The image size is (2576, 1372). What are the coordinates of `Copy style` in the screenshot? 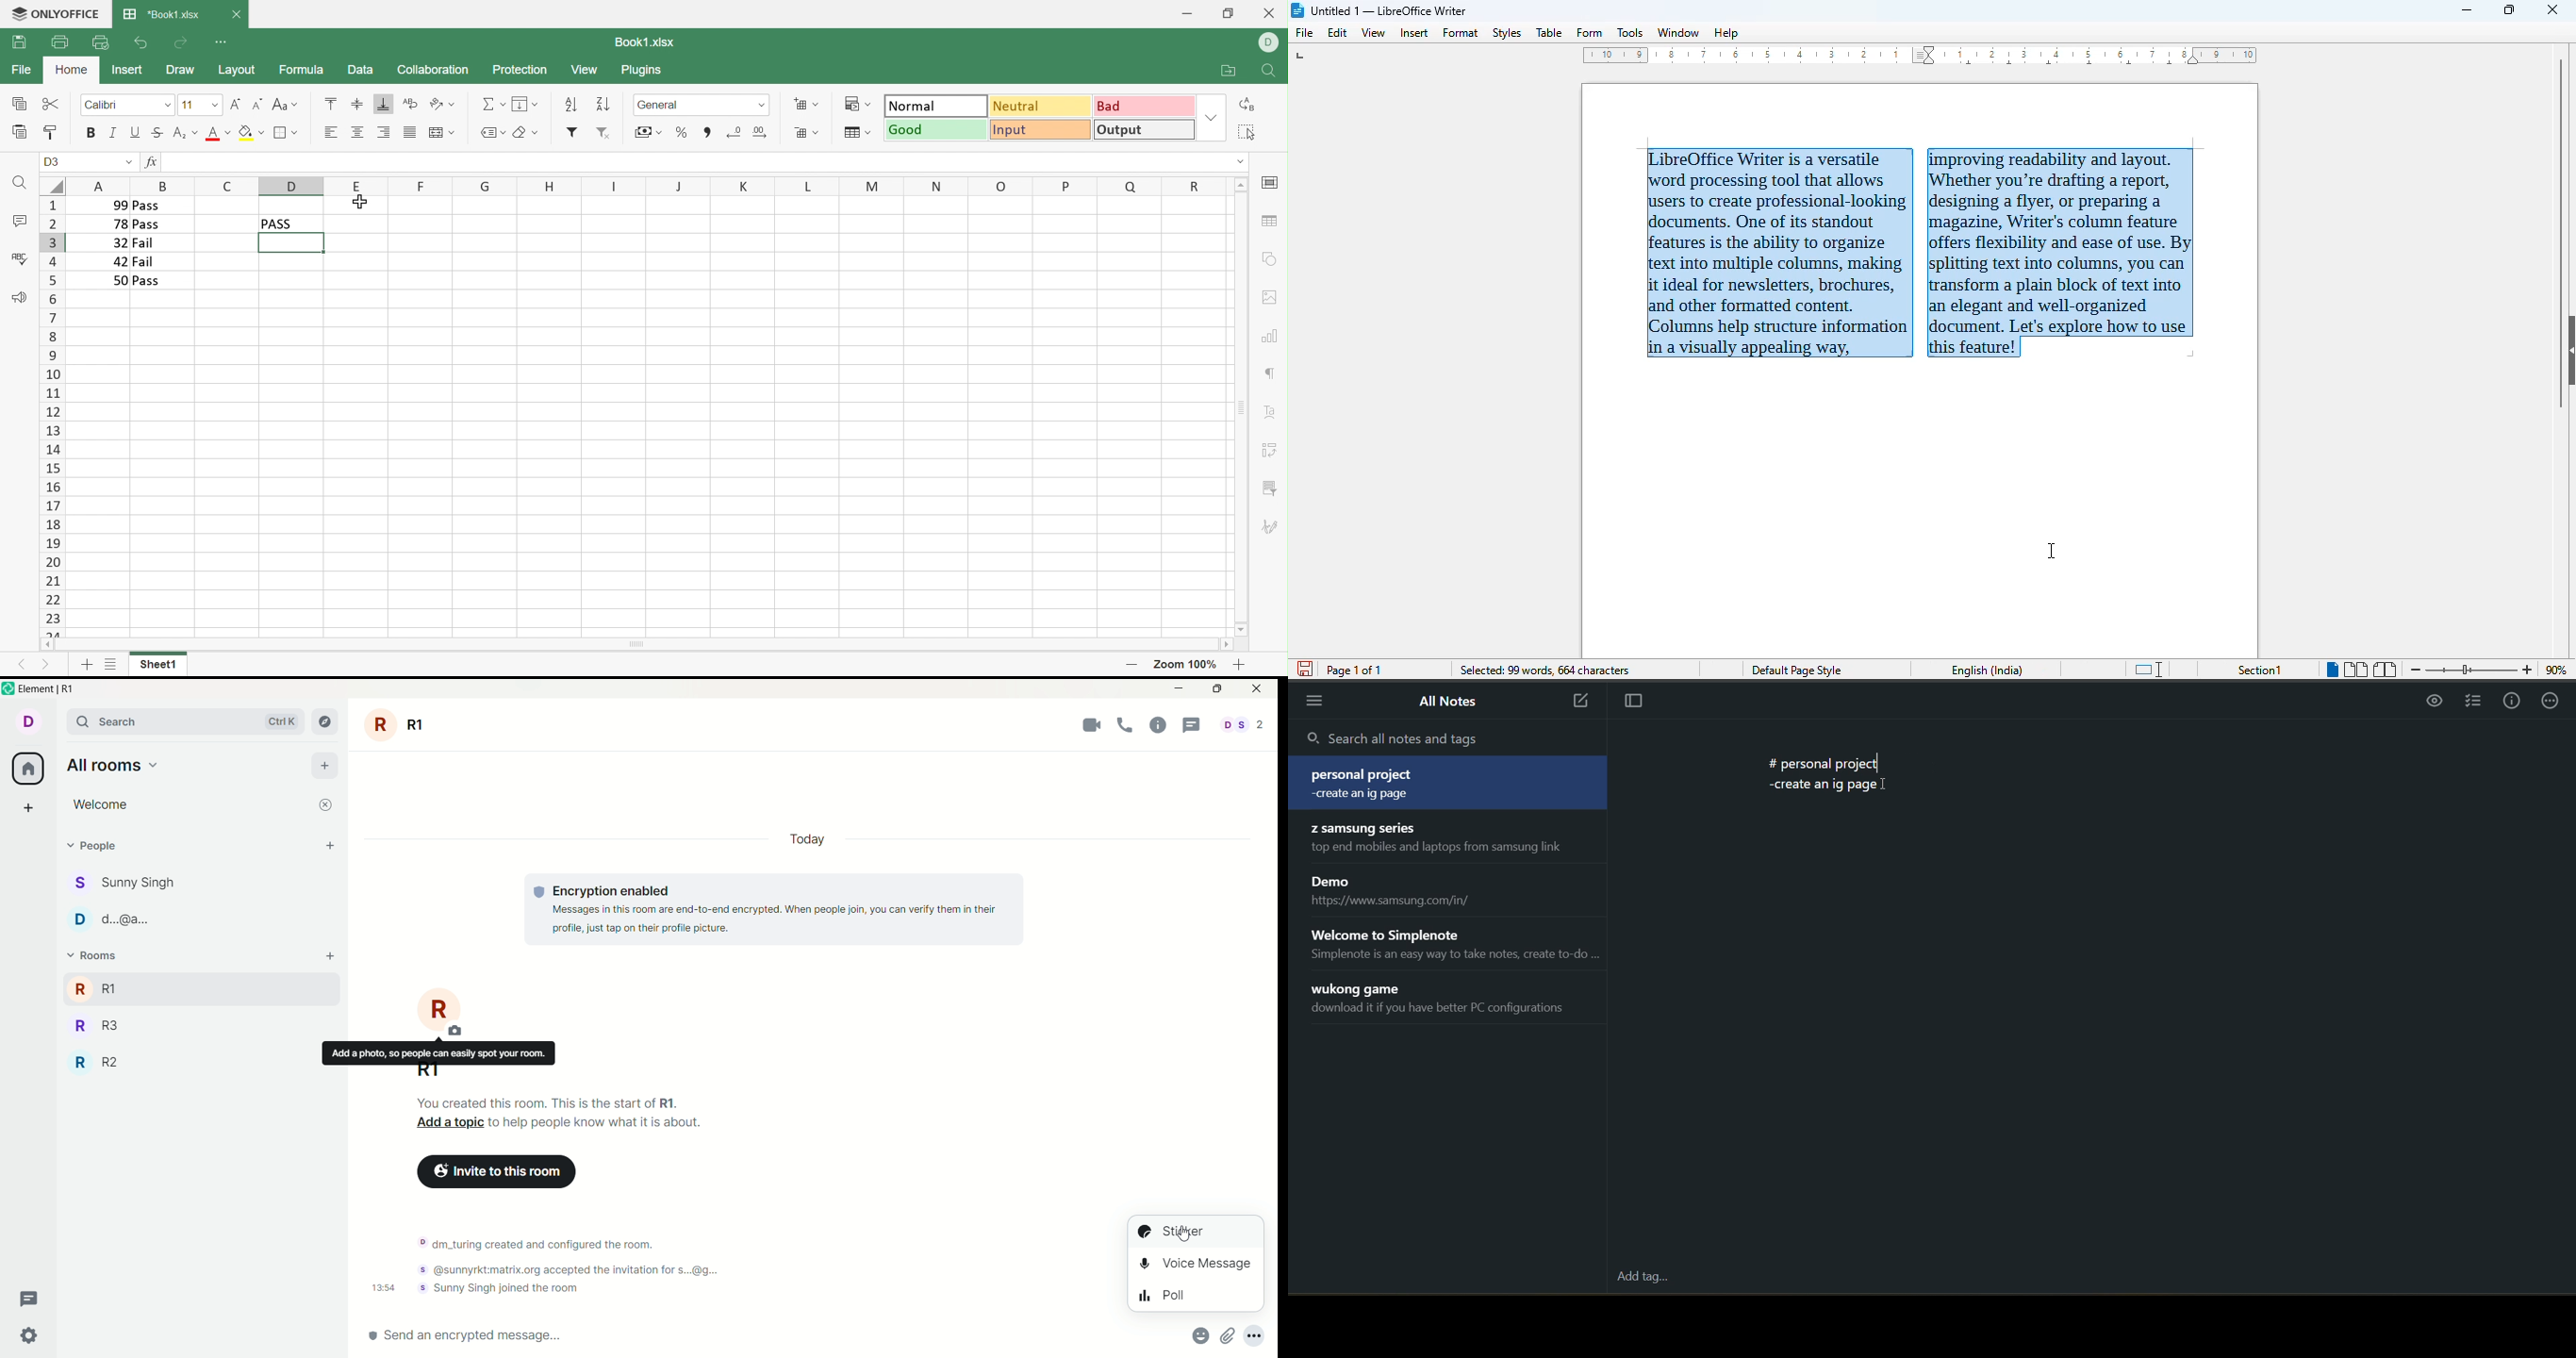 It's located at (49, 134).